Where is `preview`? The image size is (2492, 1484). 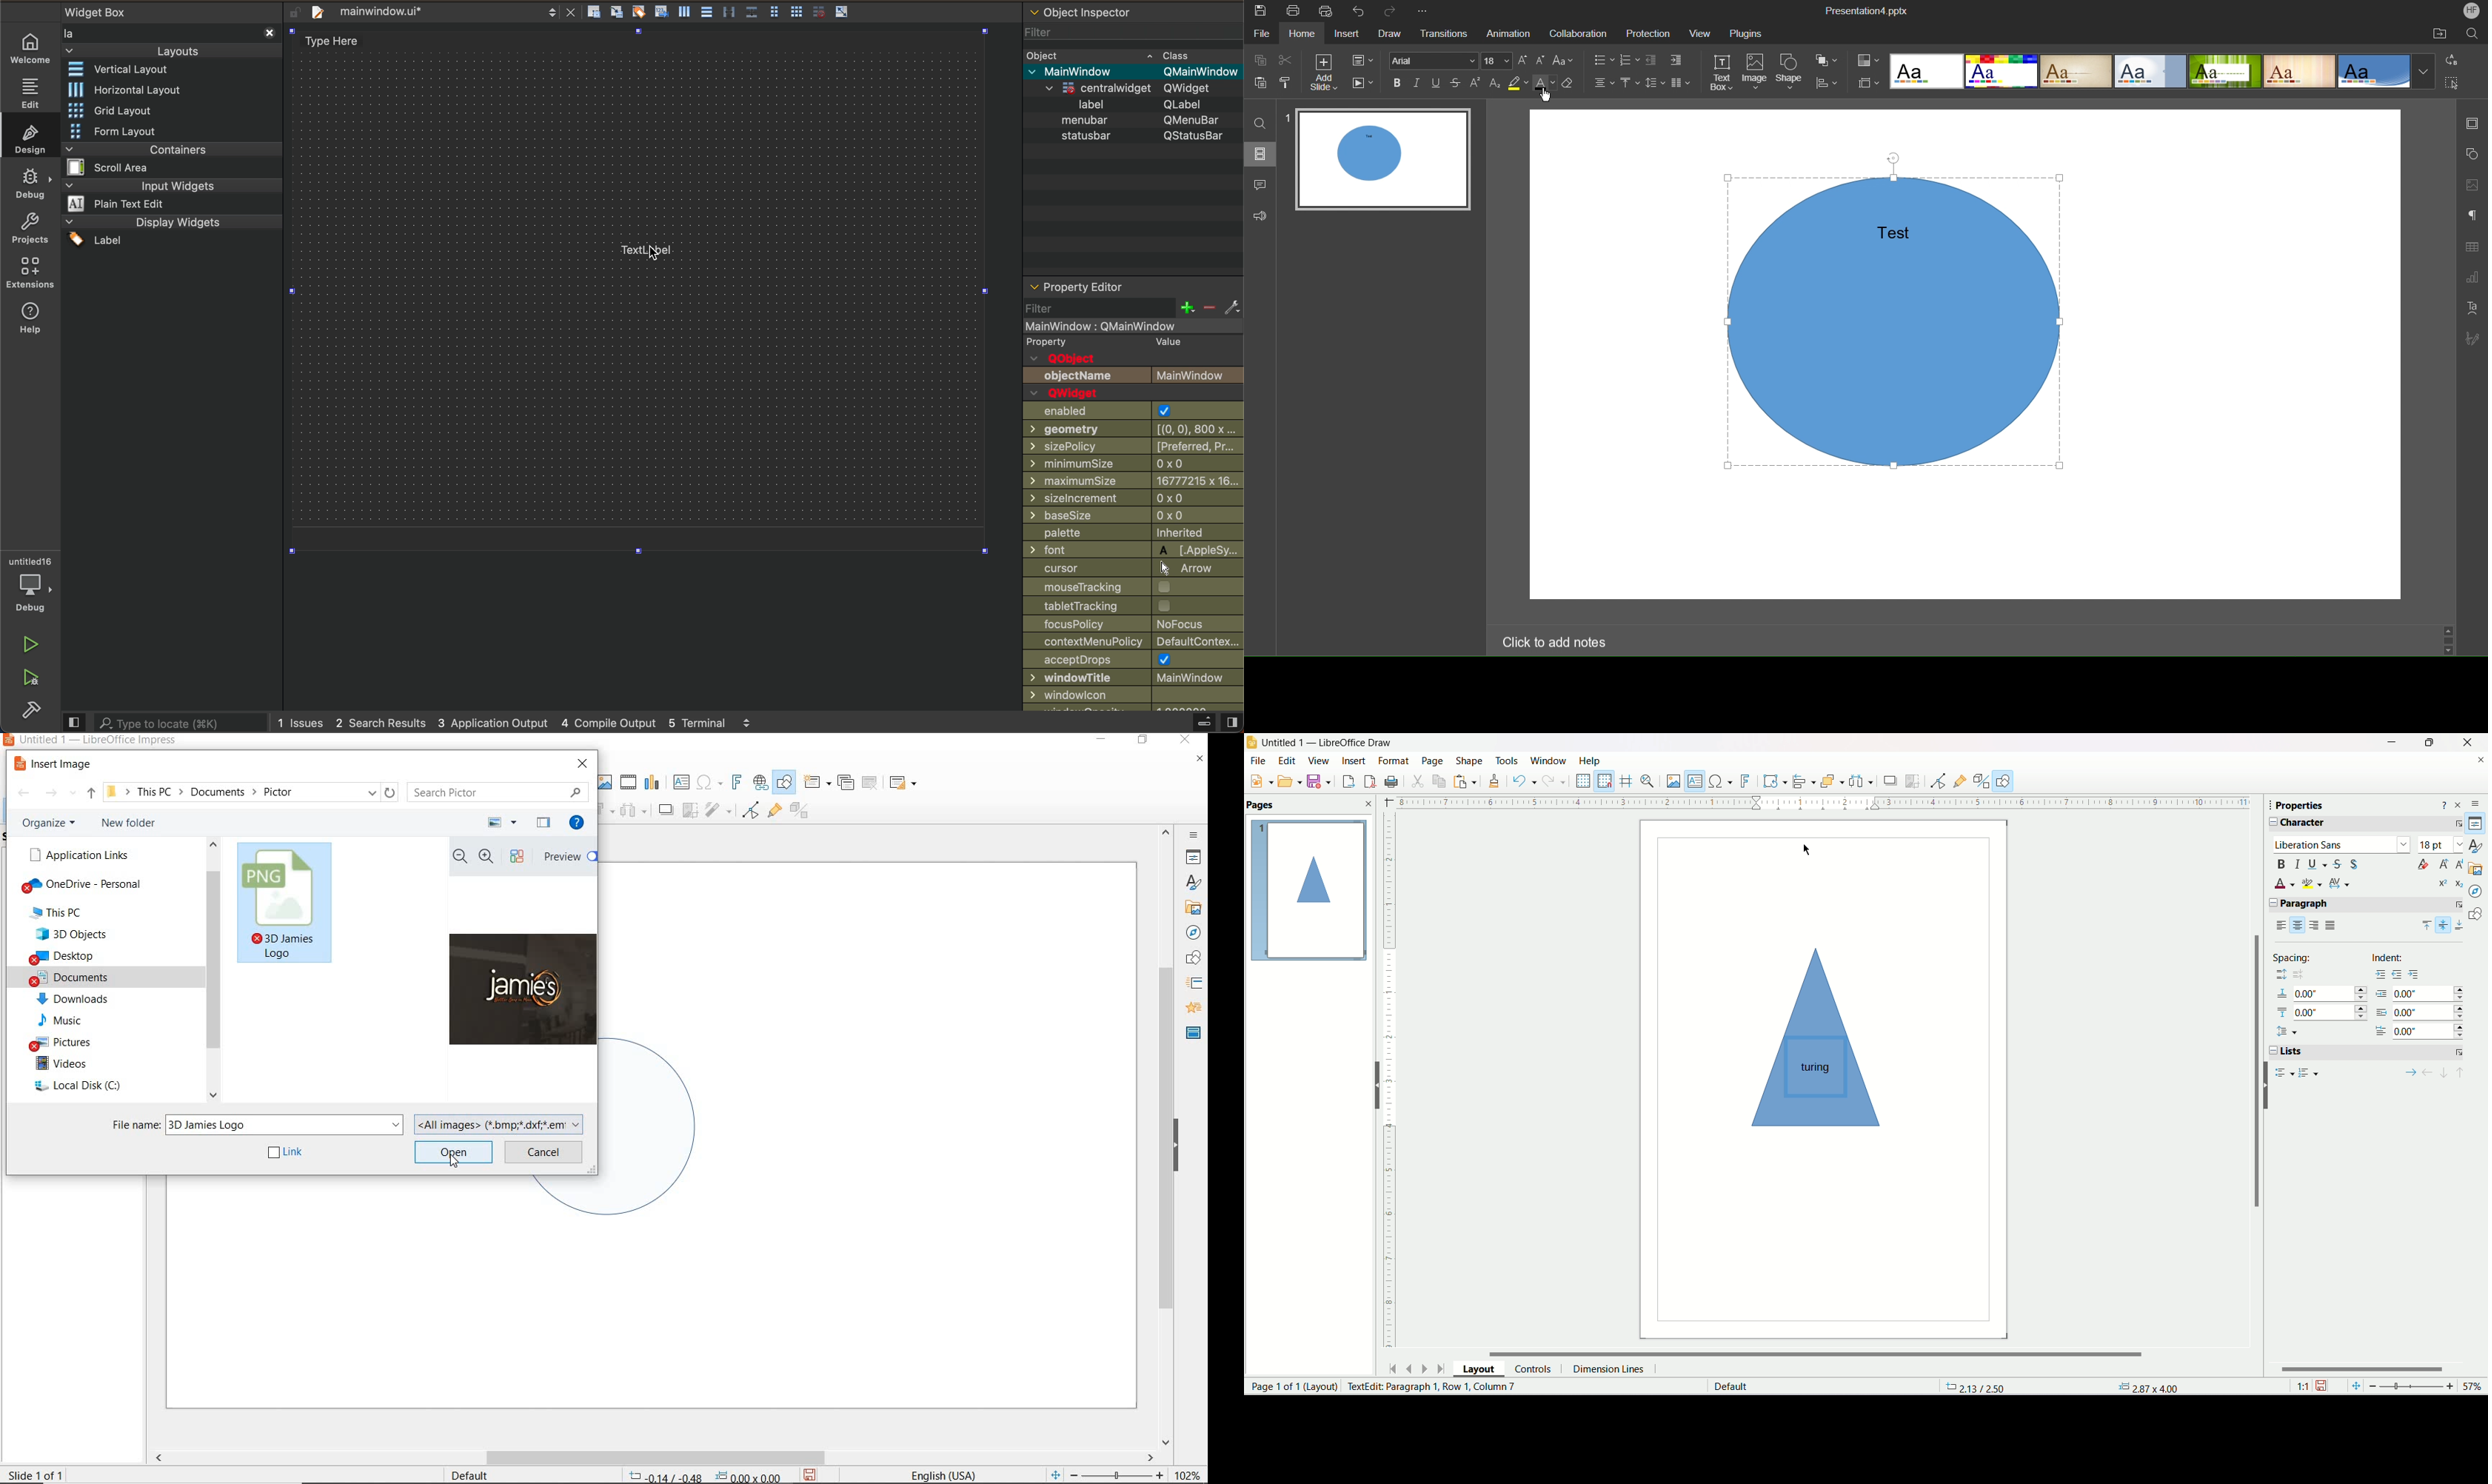 preview is located at coordinates (567, 858).